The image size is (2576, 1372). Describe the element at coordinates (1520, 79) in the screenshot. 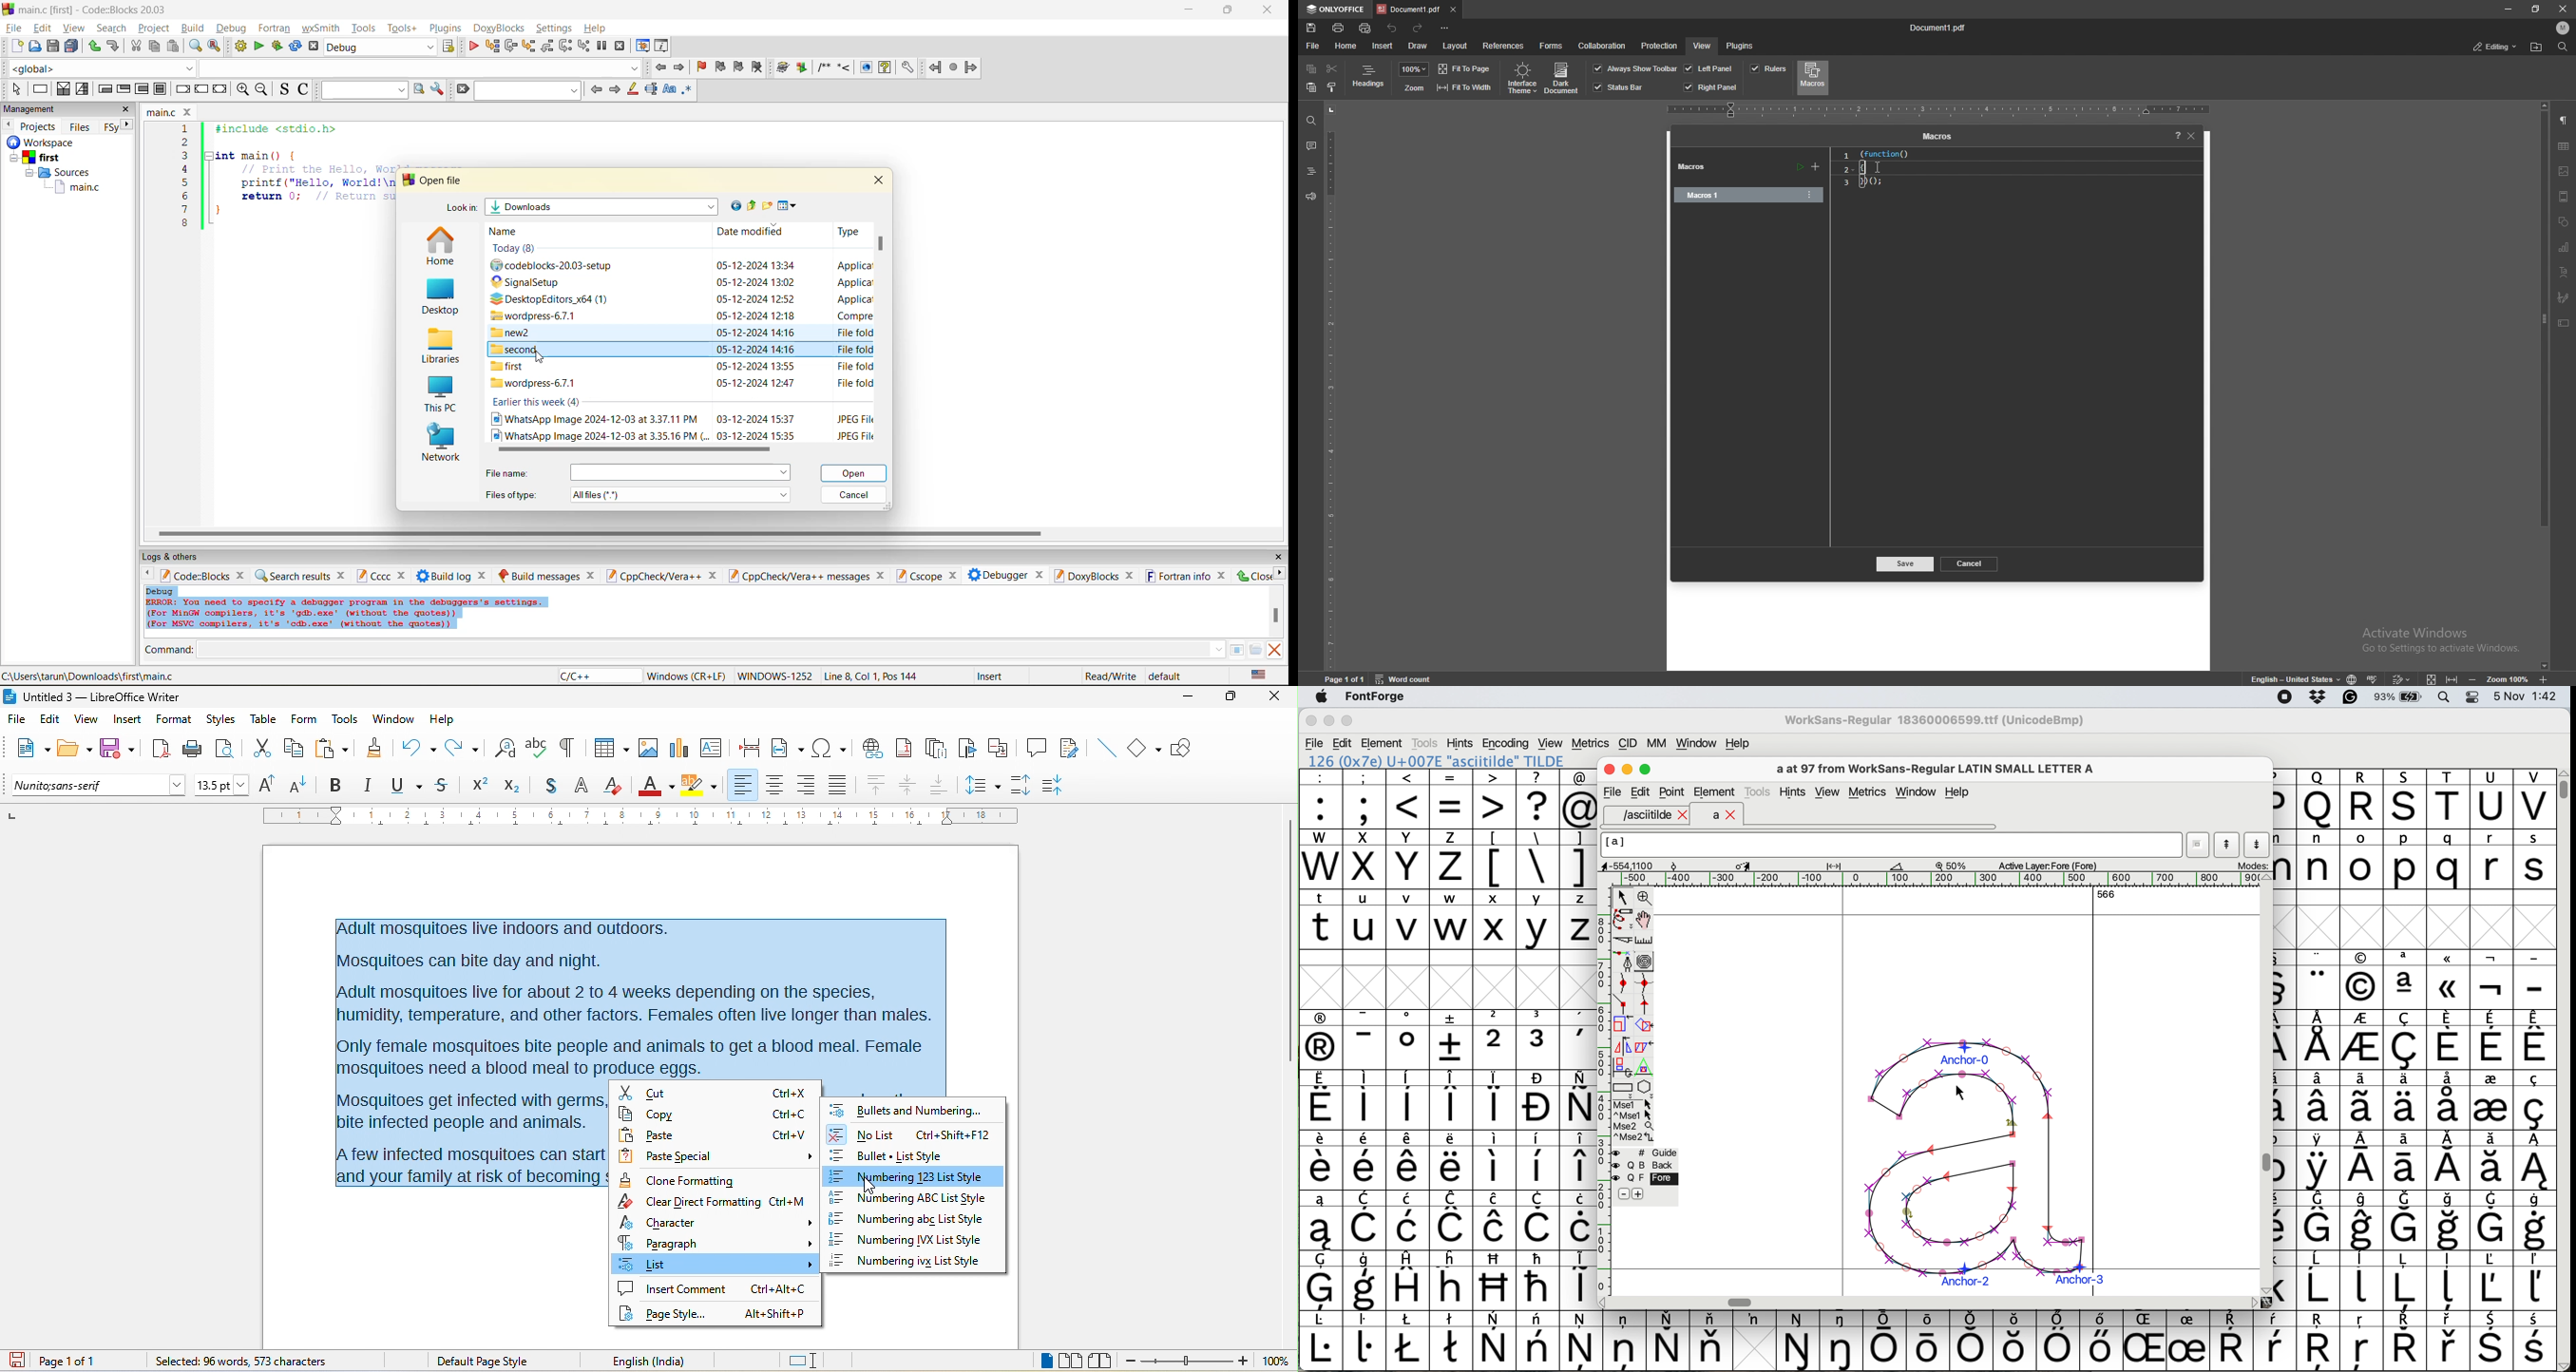

I see `interface theme` at that location.